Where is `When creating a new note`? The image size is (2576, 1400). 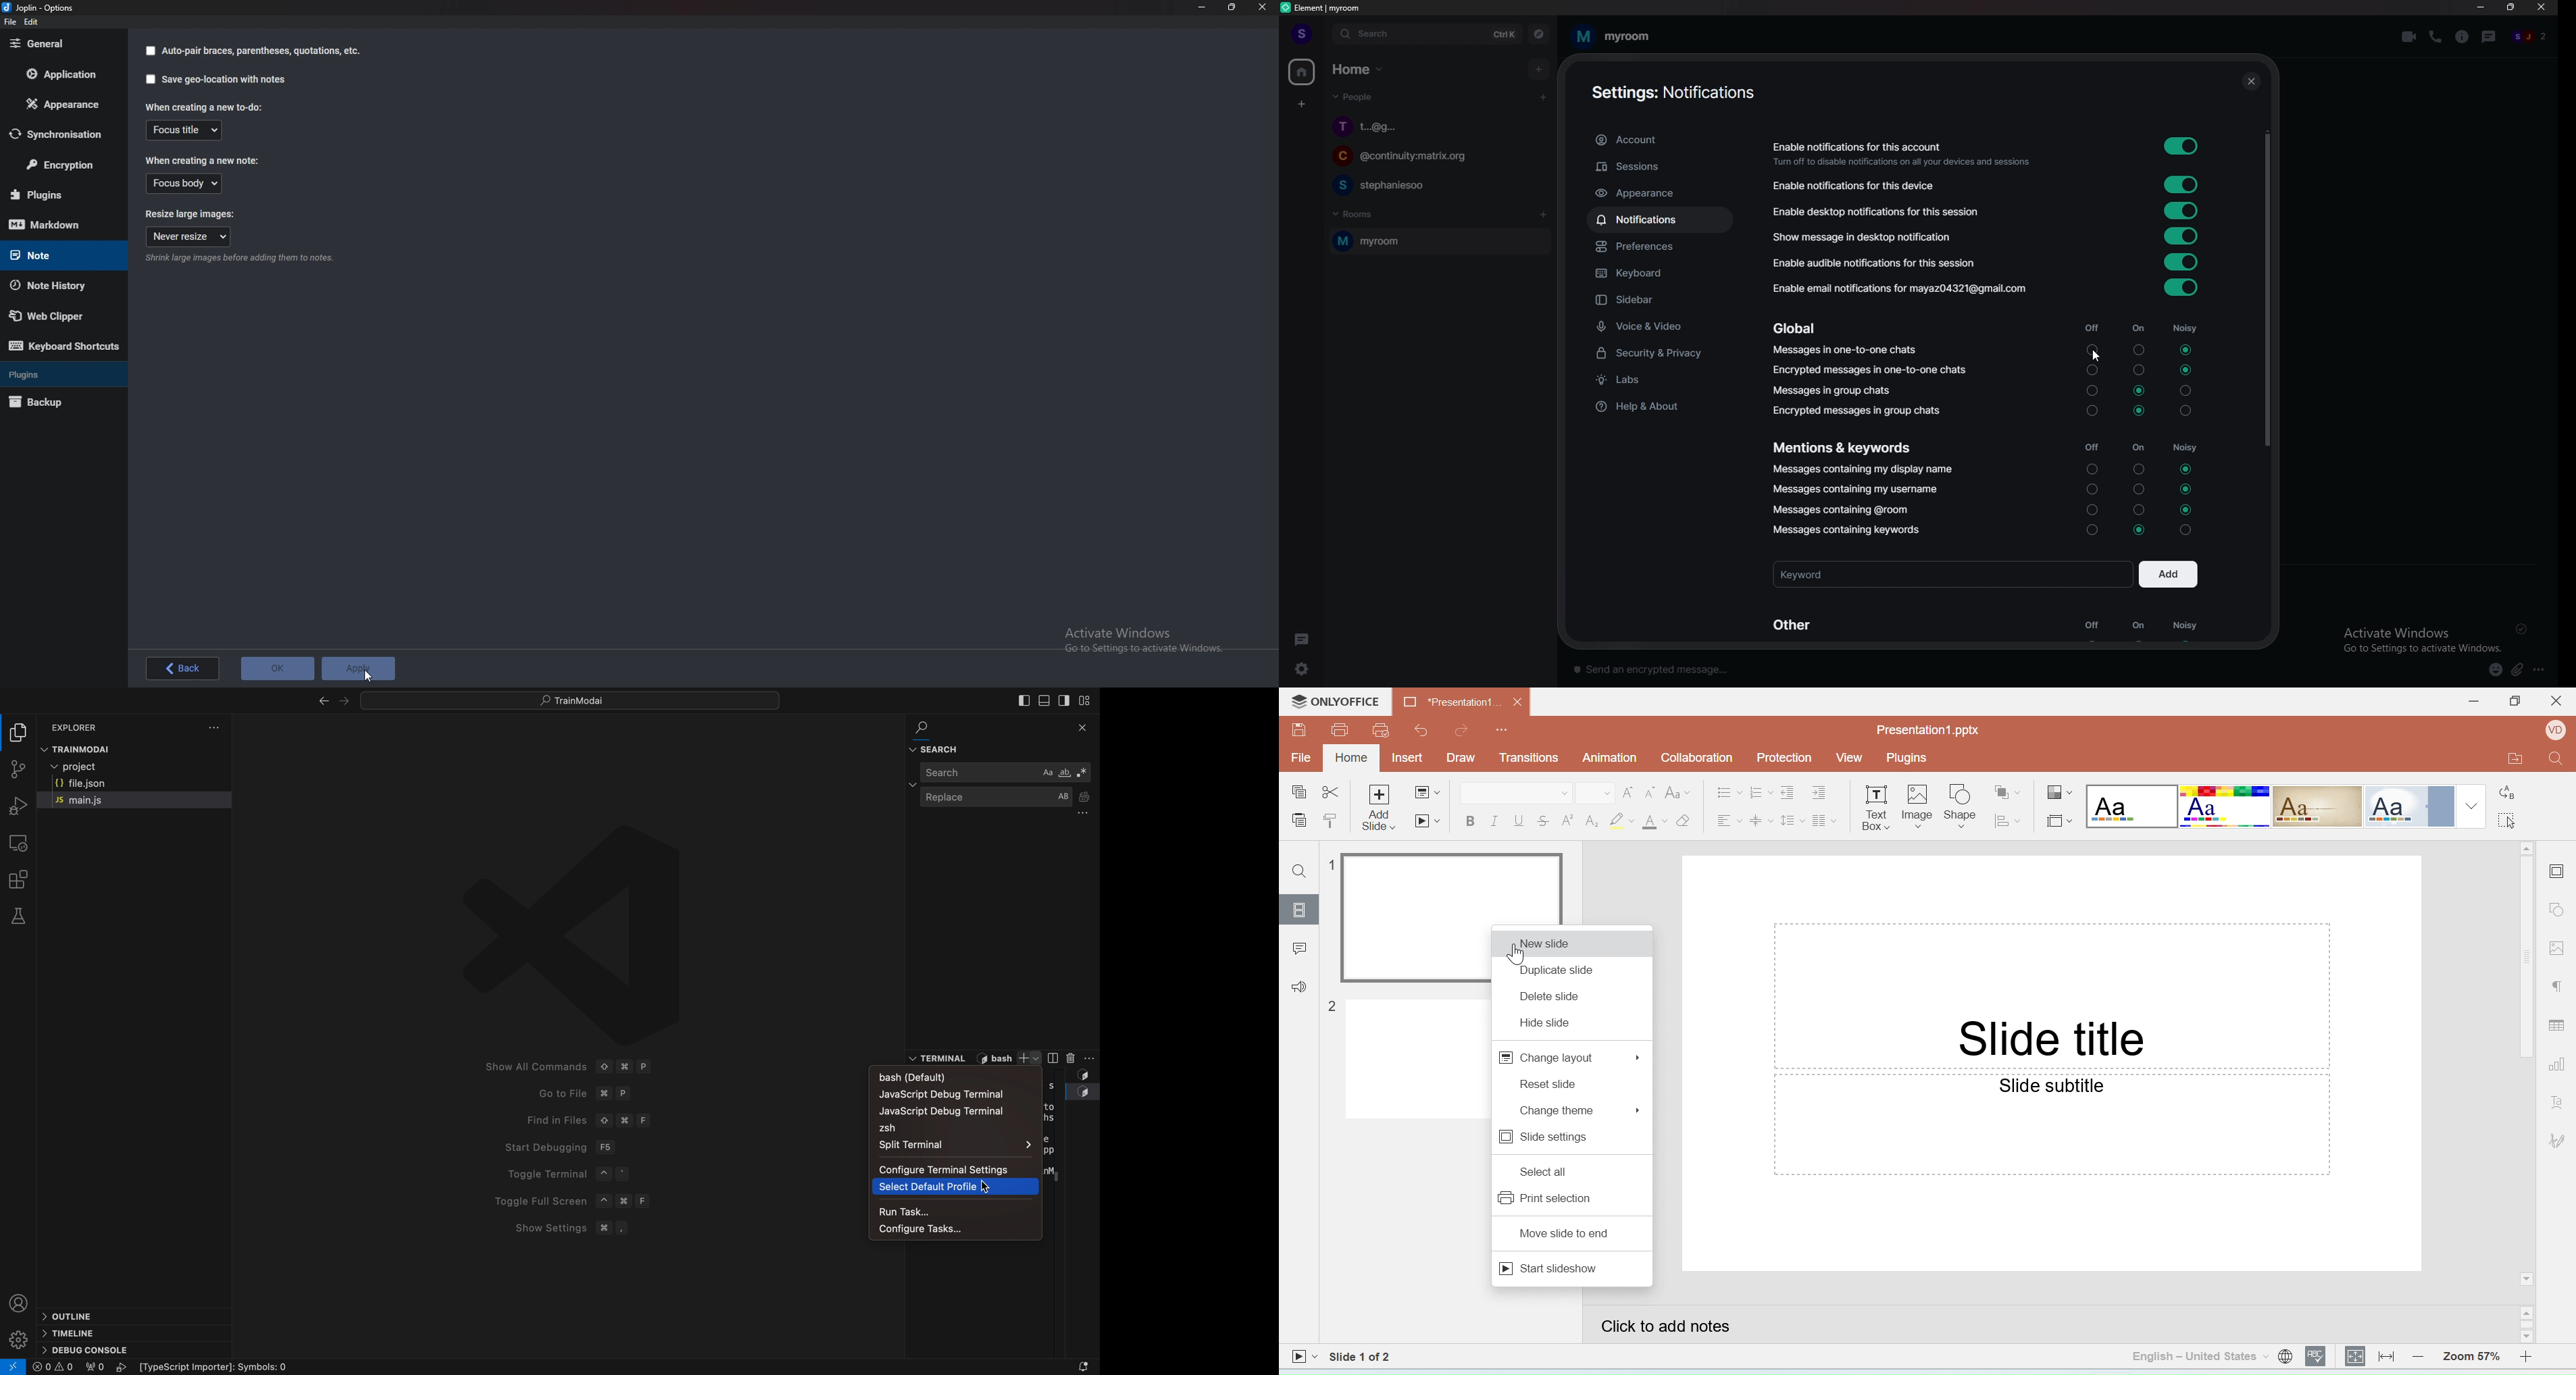
When creating a new note is located at coordinates (203, 161).